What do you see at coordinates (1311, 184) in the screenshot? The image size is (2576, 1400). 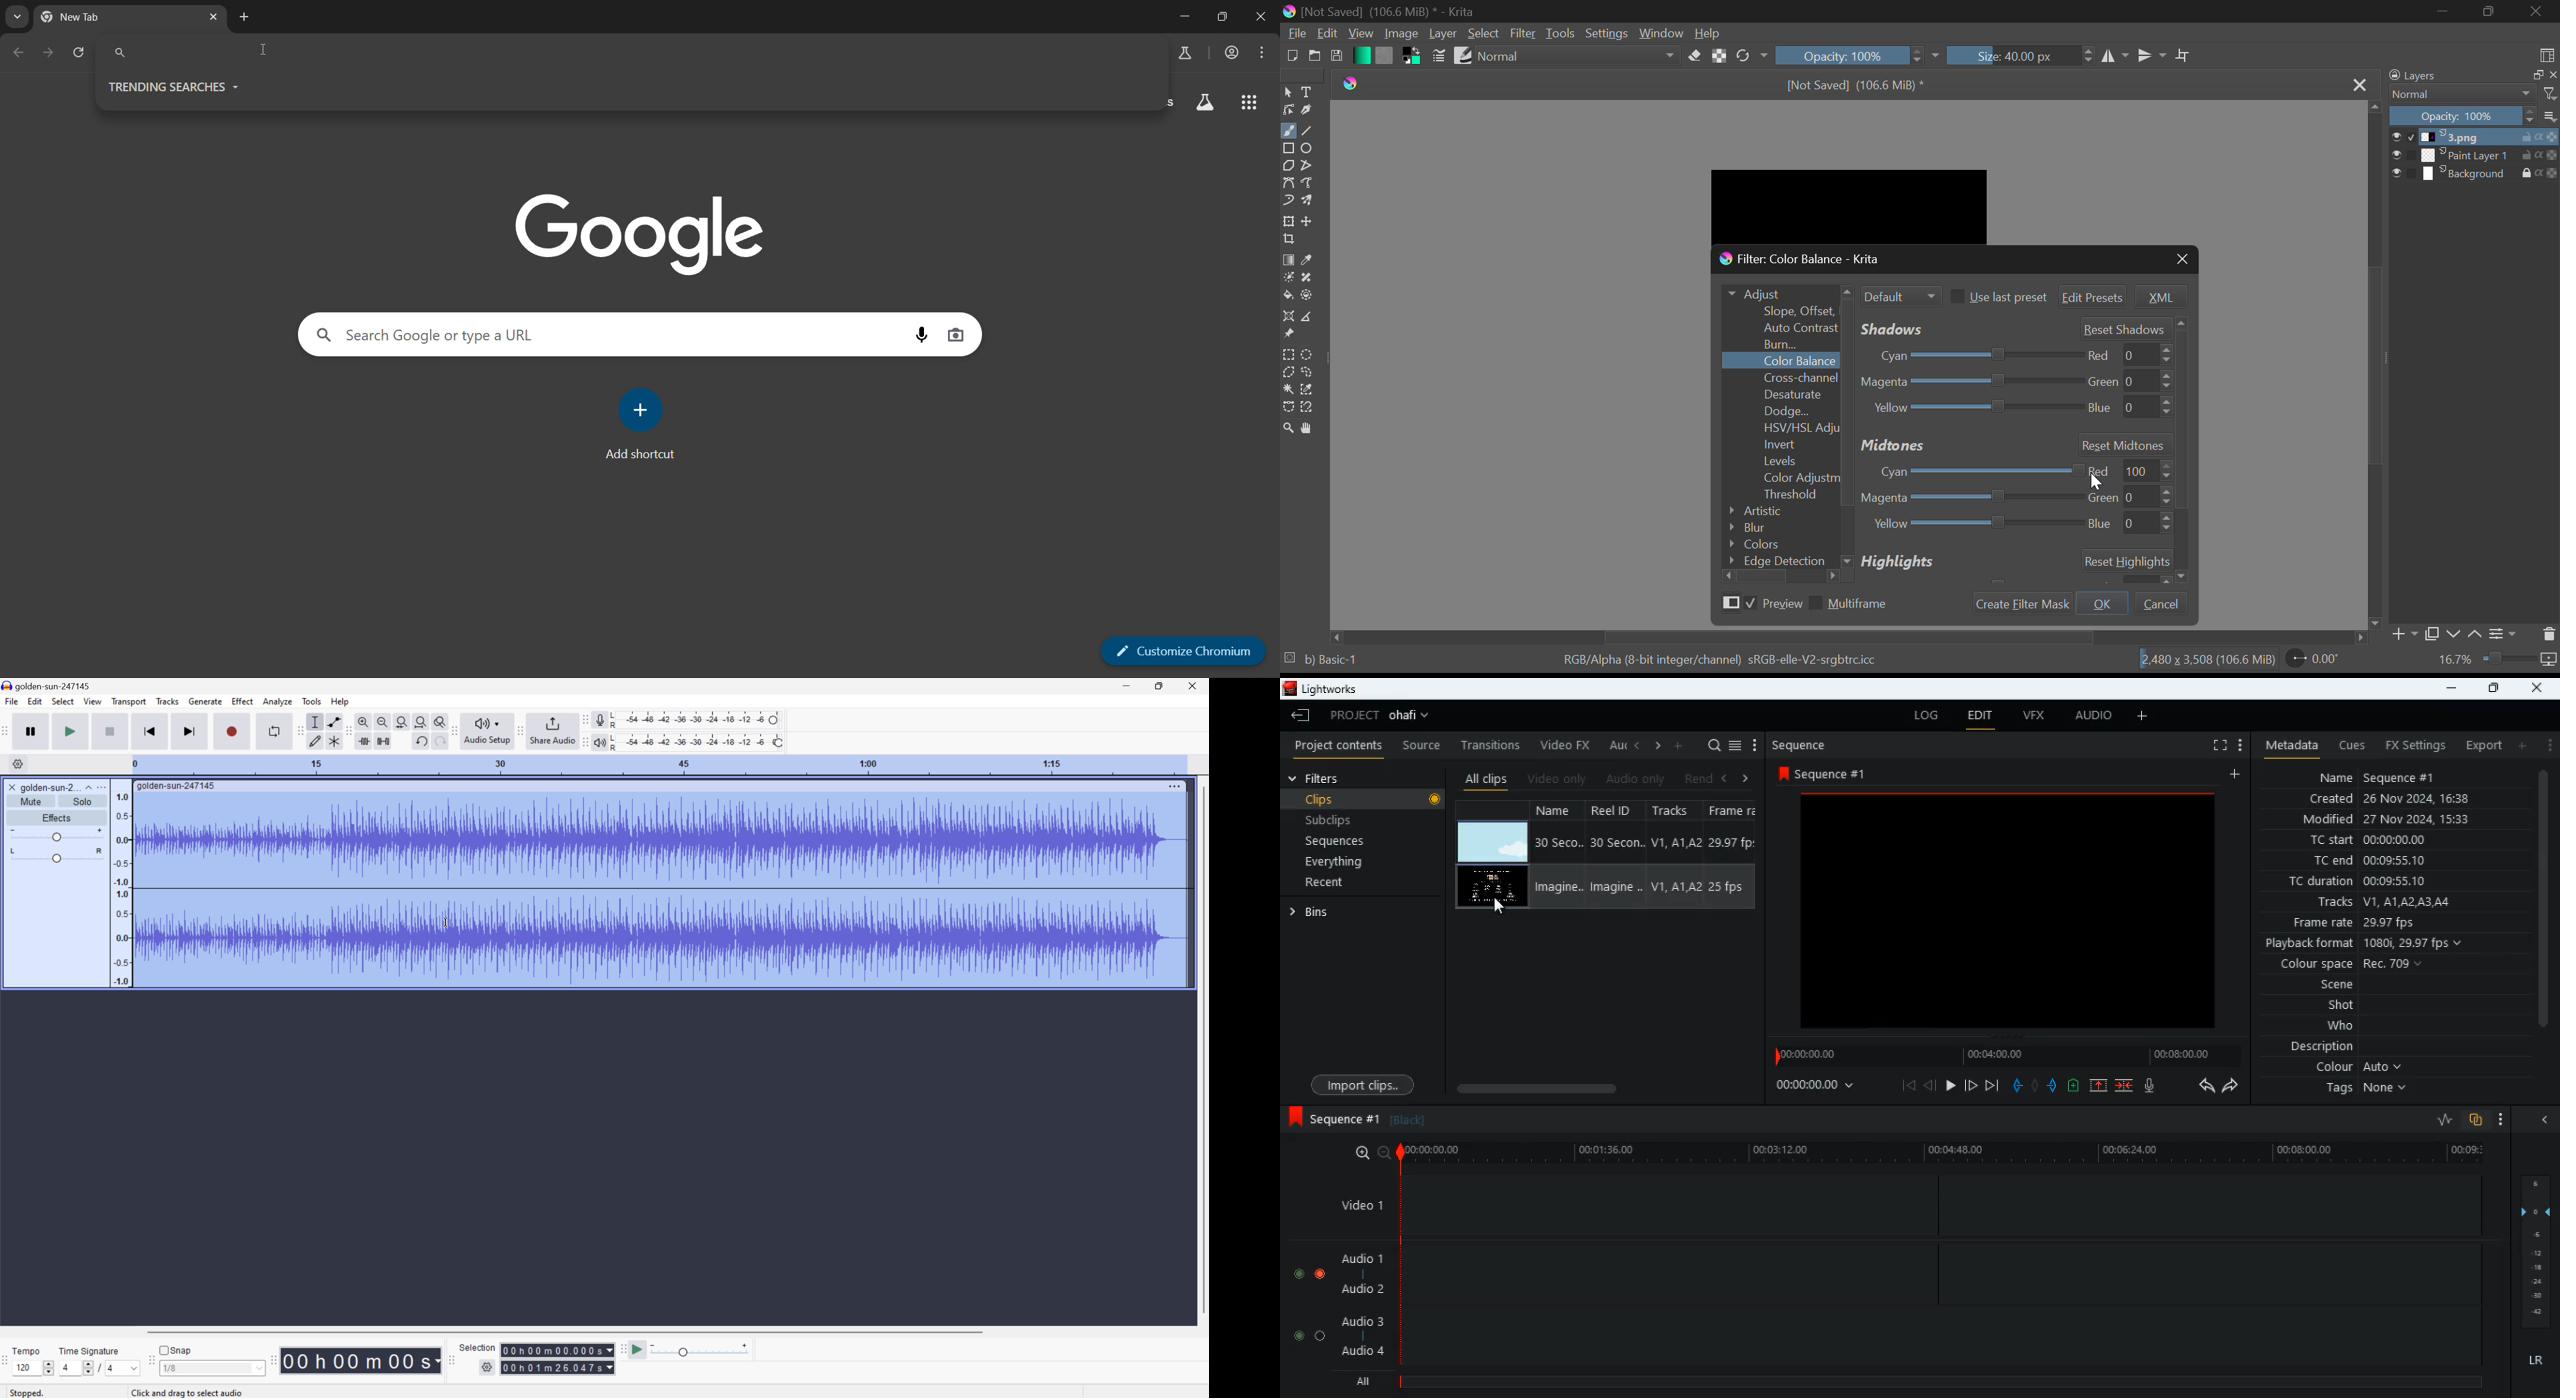 I see `Freehand Path Tool` at bounding box center [1311, 184].